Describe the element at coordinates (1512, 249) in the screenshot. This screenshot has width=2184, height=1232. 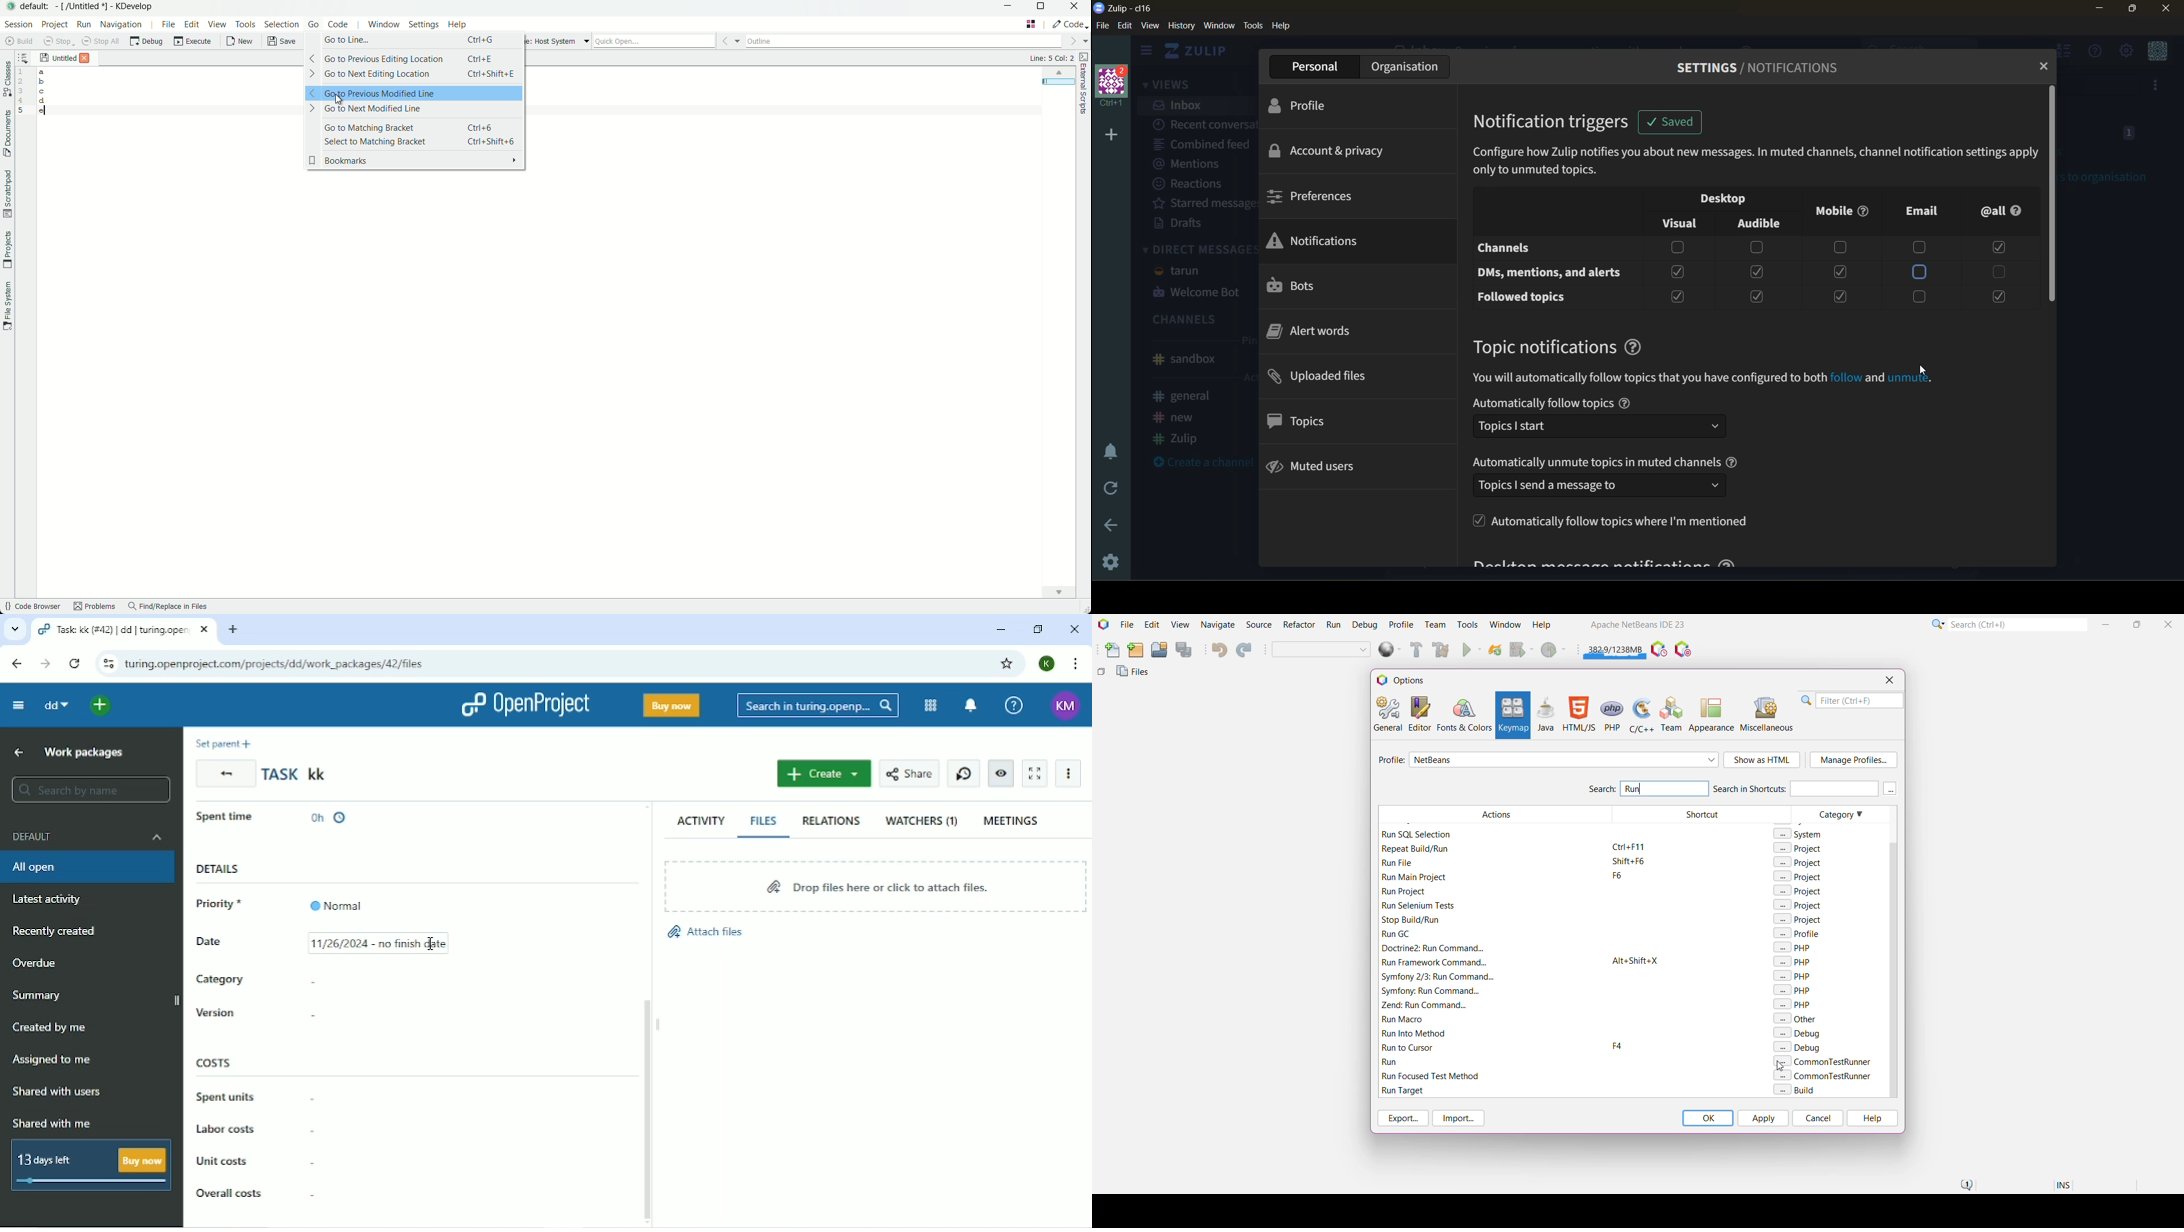
I see `channels` at that location.